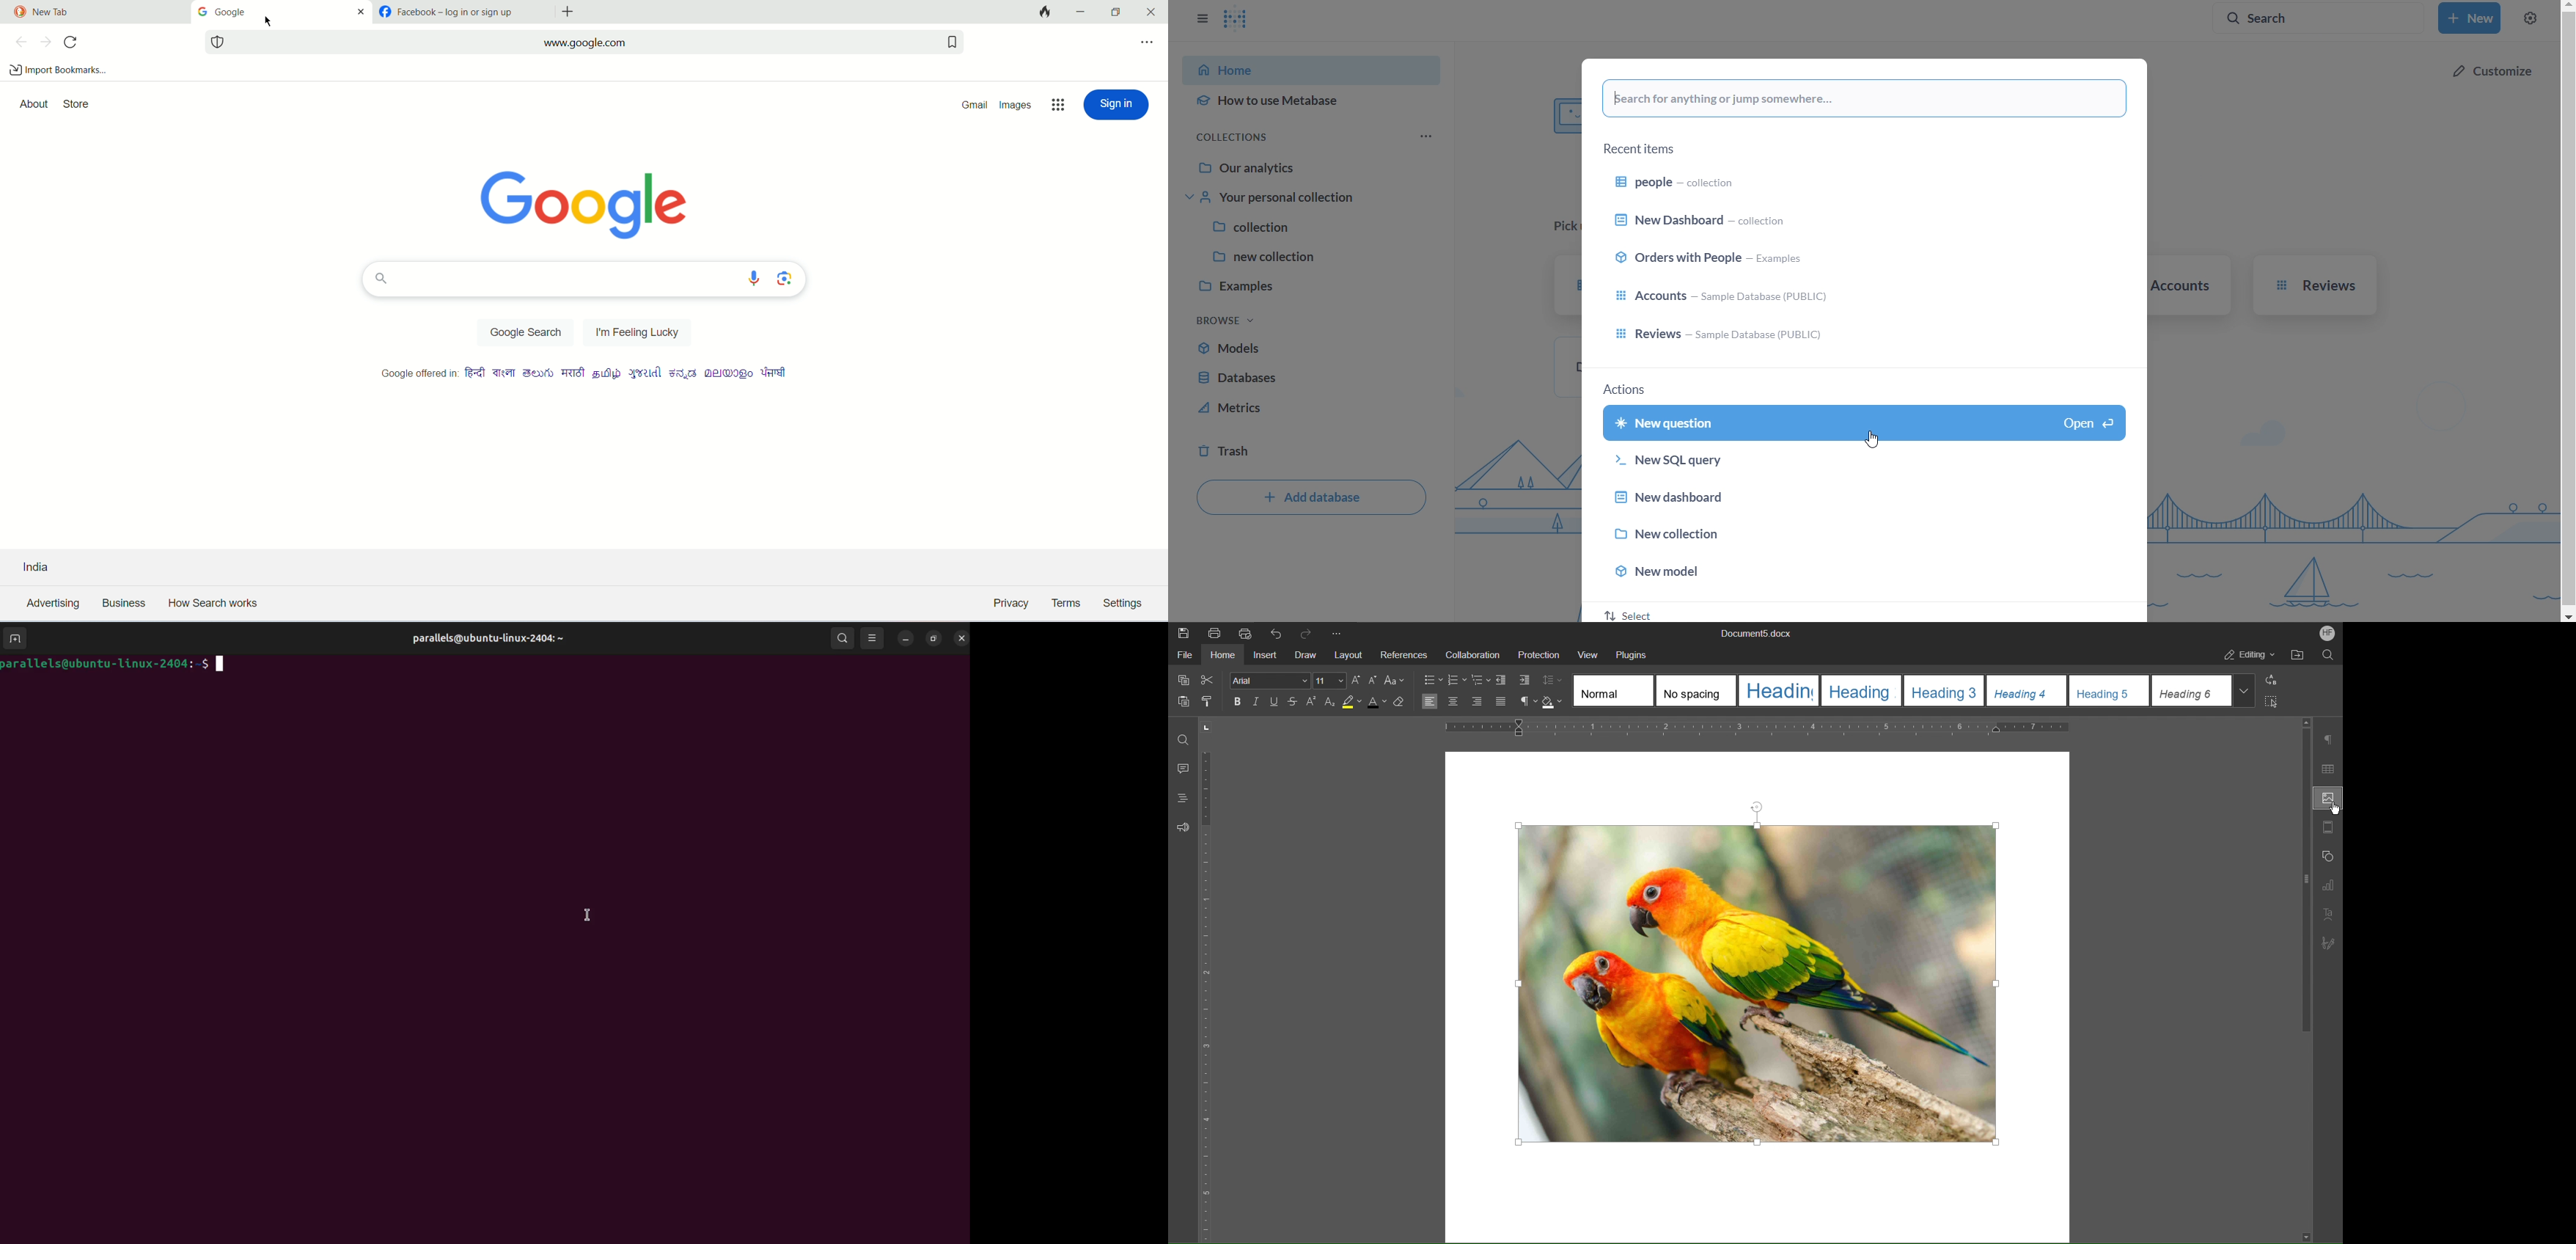 The height and width of the screenshot is (1260, 2576). Describe the element at coordinates (1267, 680) in the screenshot. I see `Font` at that location.